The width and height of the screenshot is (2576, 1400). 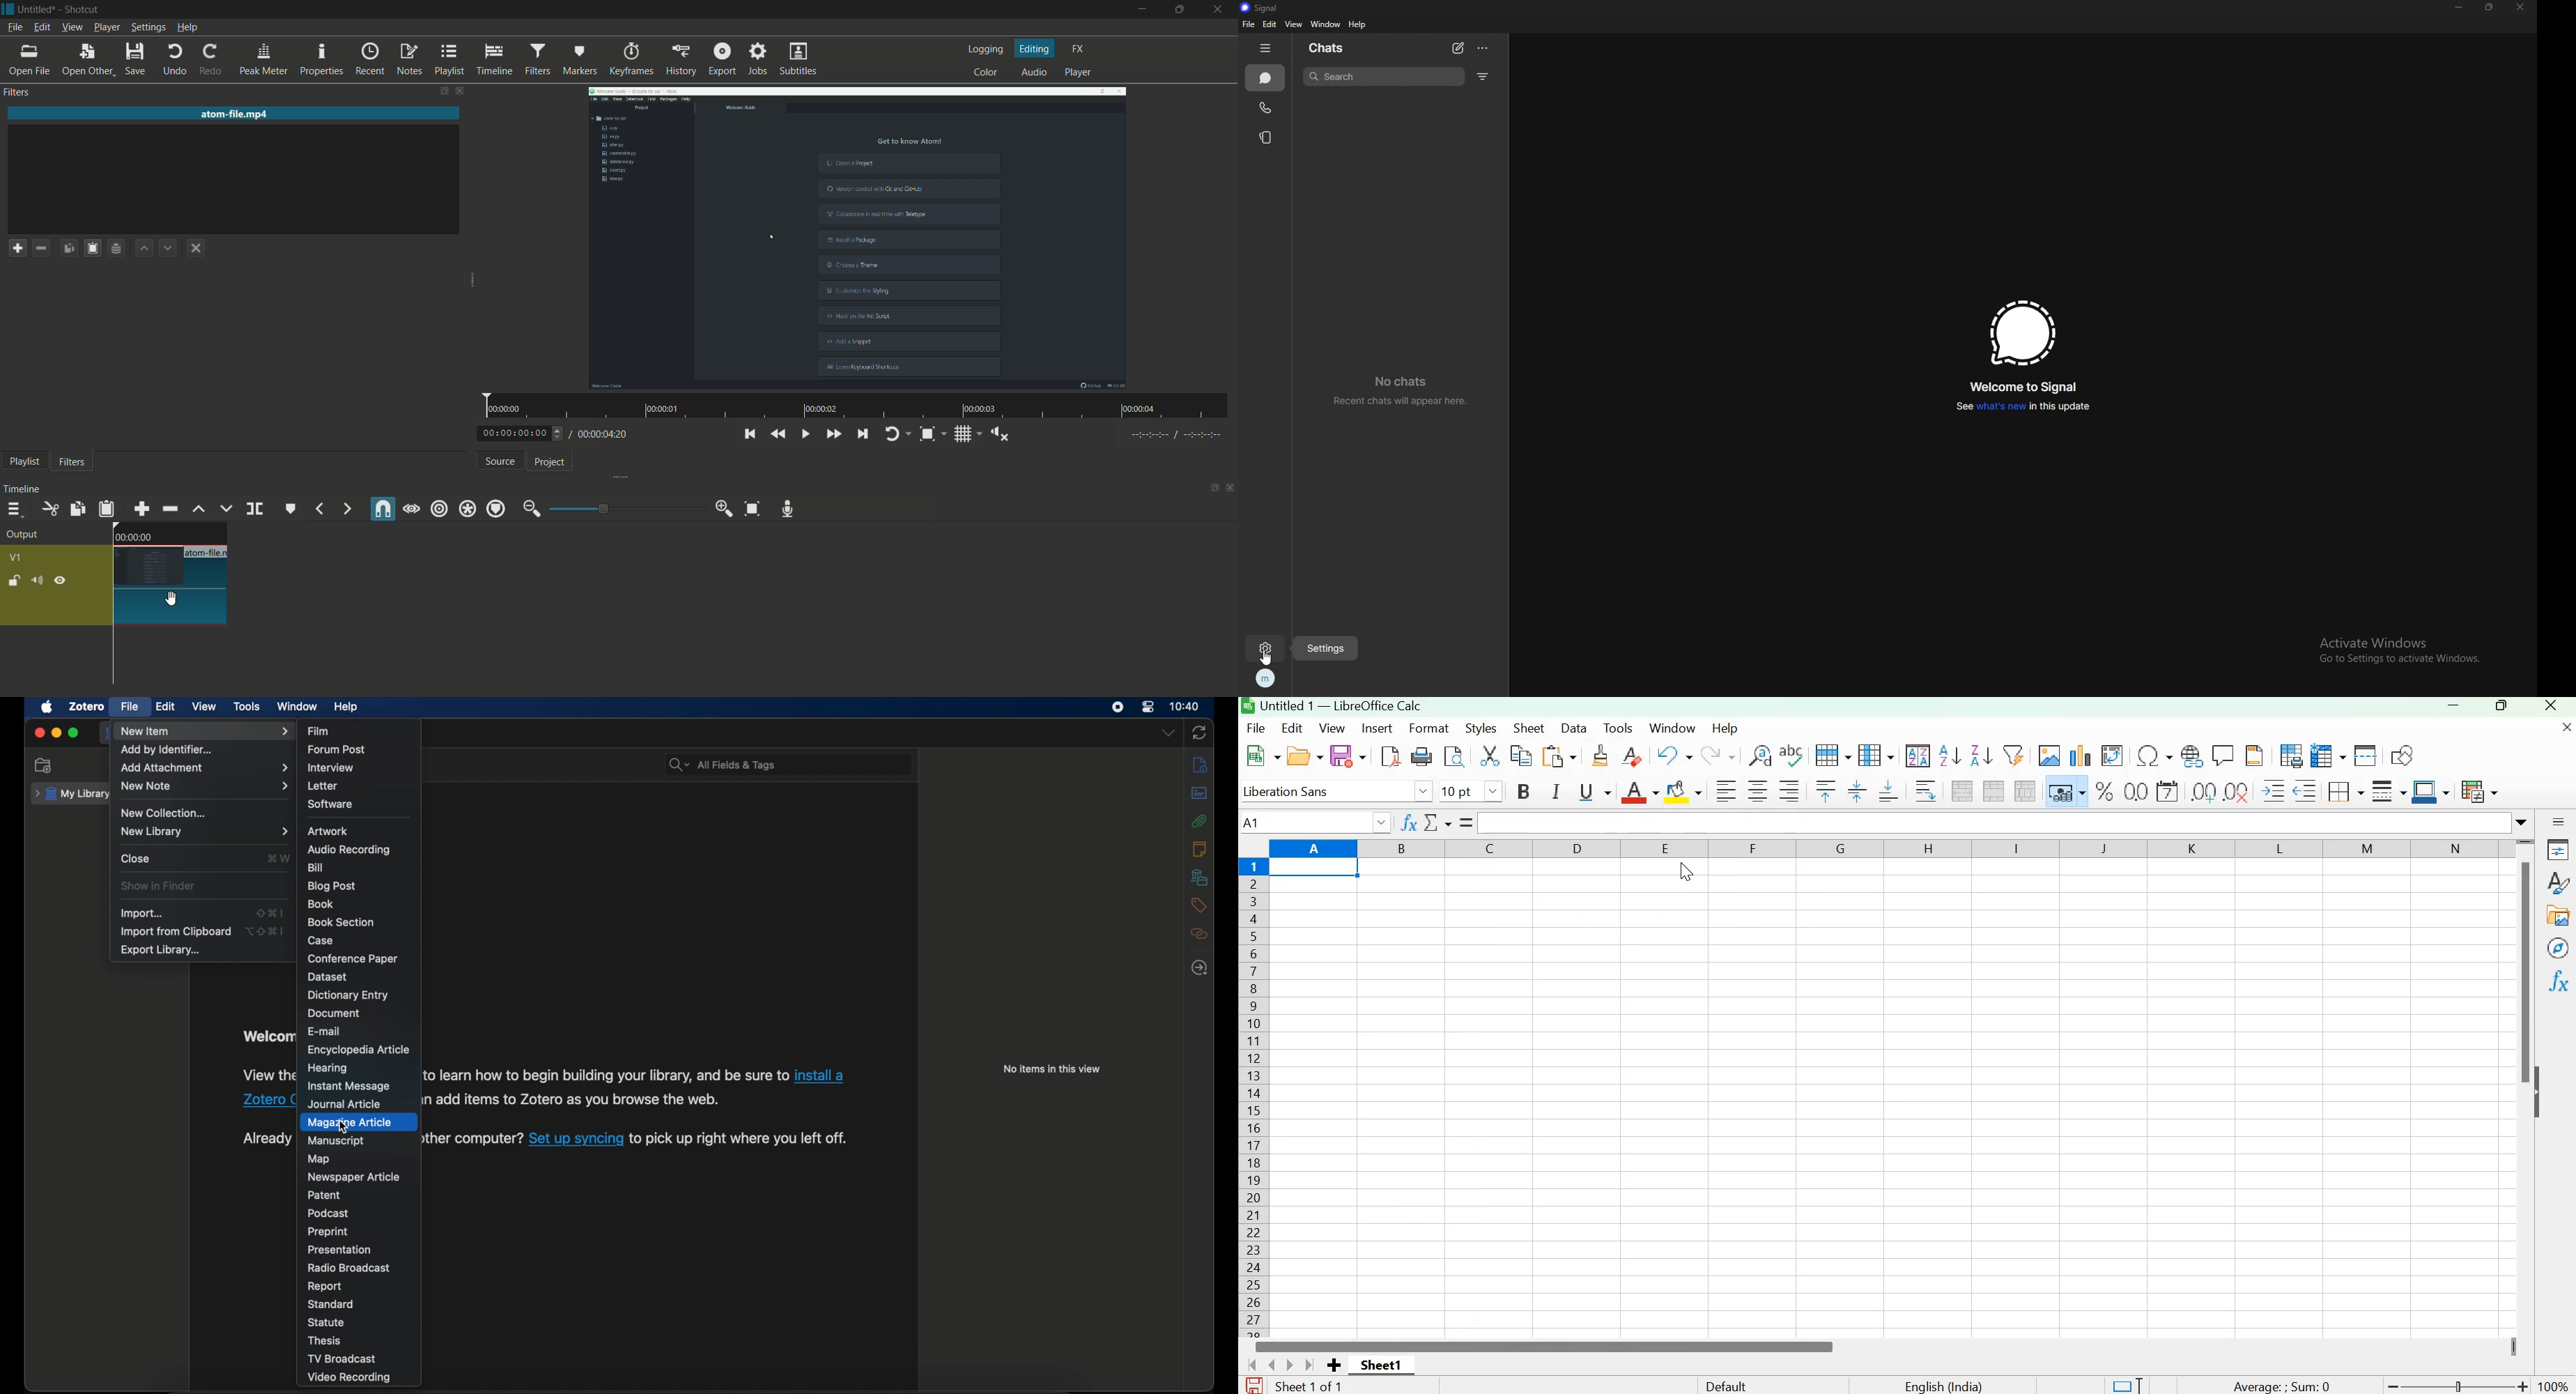 I want to click on magazine article, so click(x=352, y=1122).